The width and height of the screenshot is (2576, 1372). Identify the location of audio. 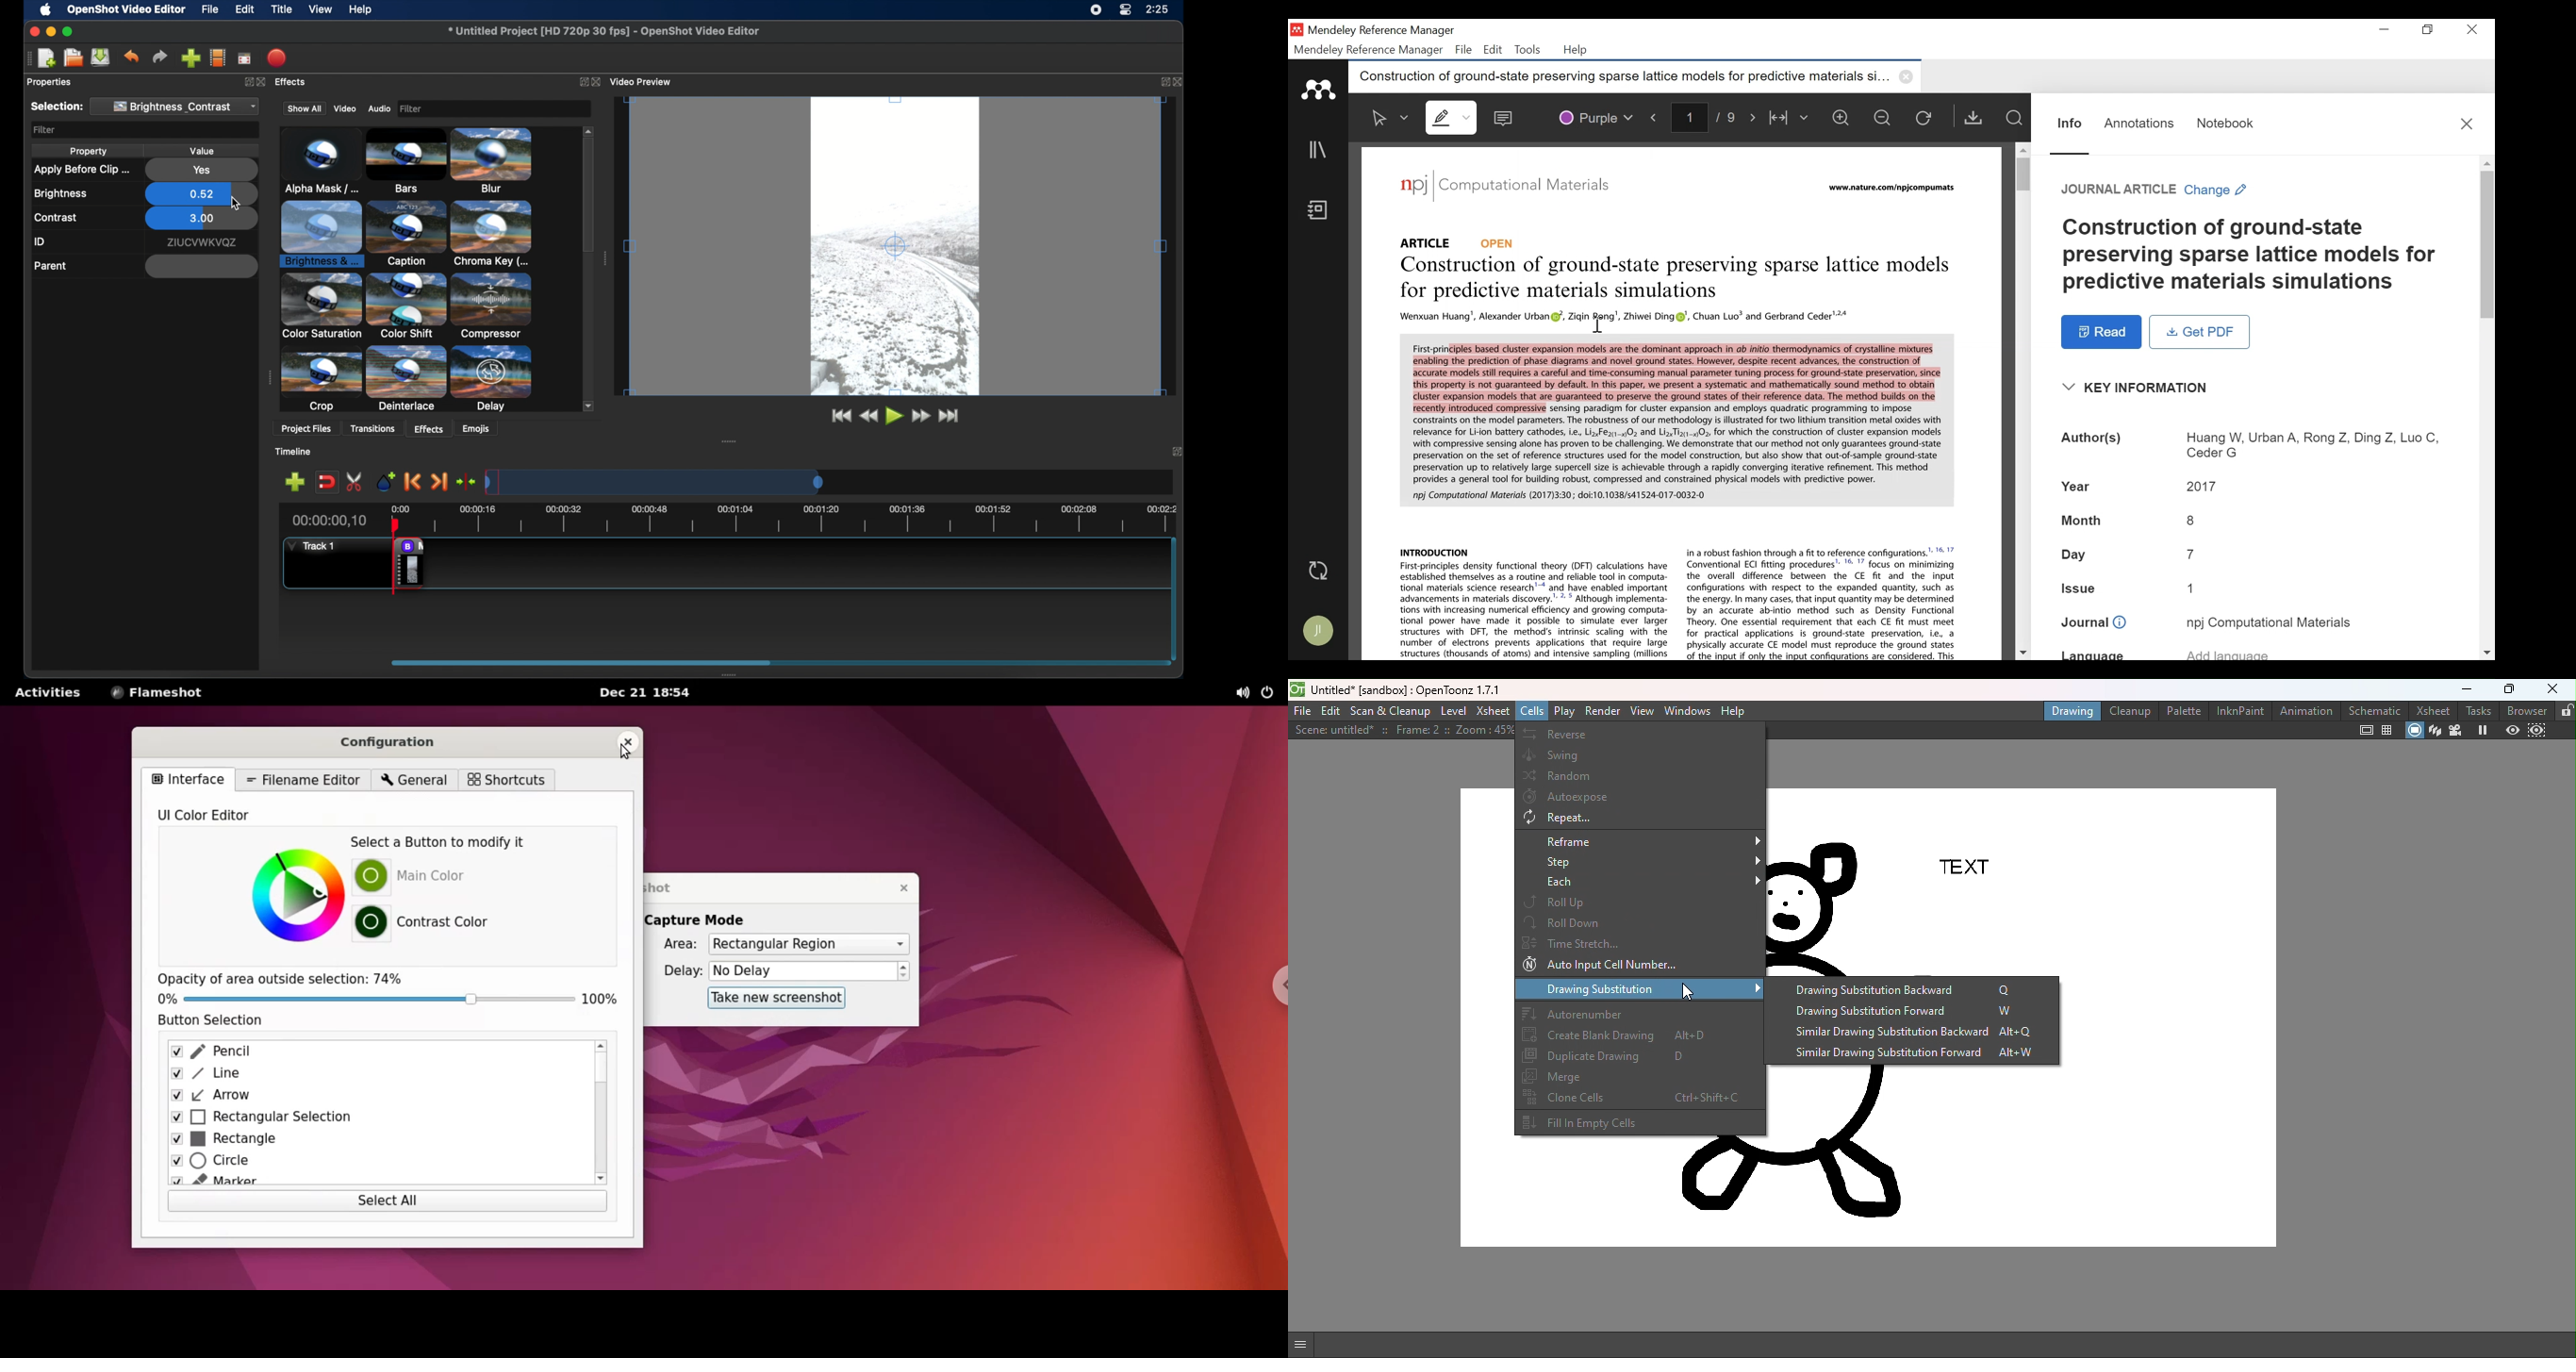
(380, 108).